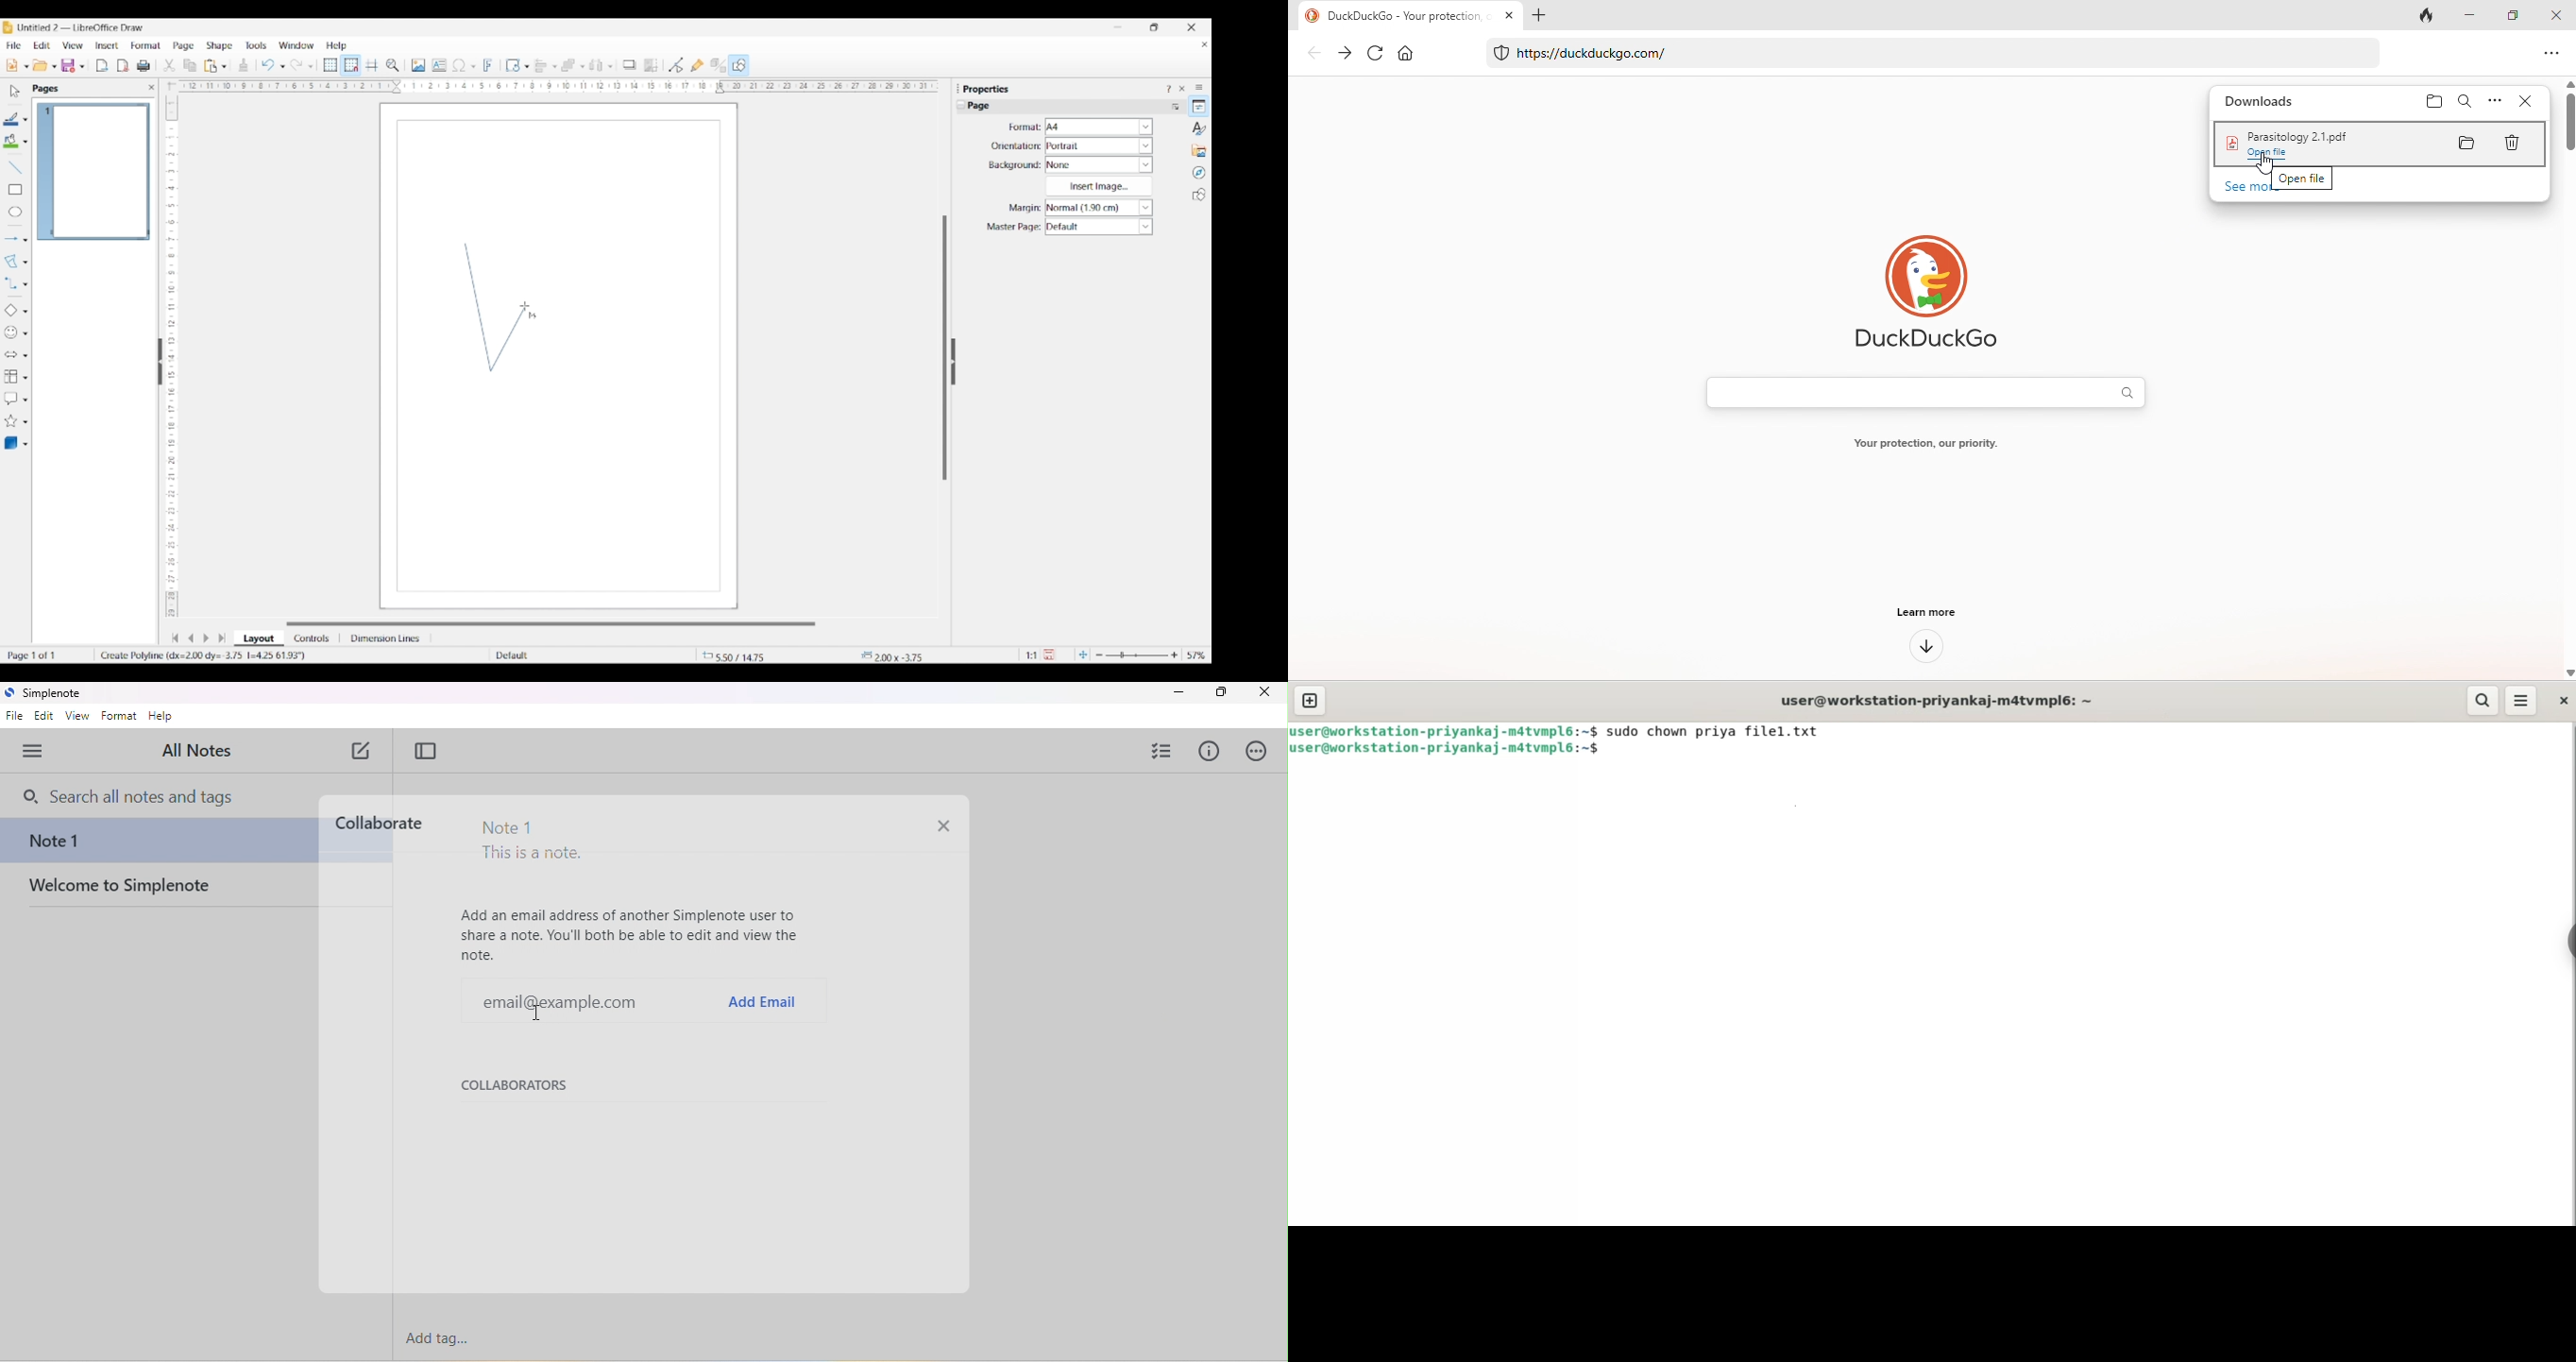 The height and width of the screenshot is (1372, 2576). Describe the element at coordinates (1154, 27) in the screenshot. I see `Show interface in smaller tab` at that location.